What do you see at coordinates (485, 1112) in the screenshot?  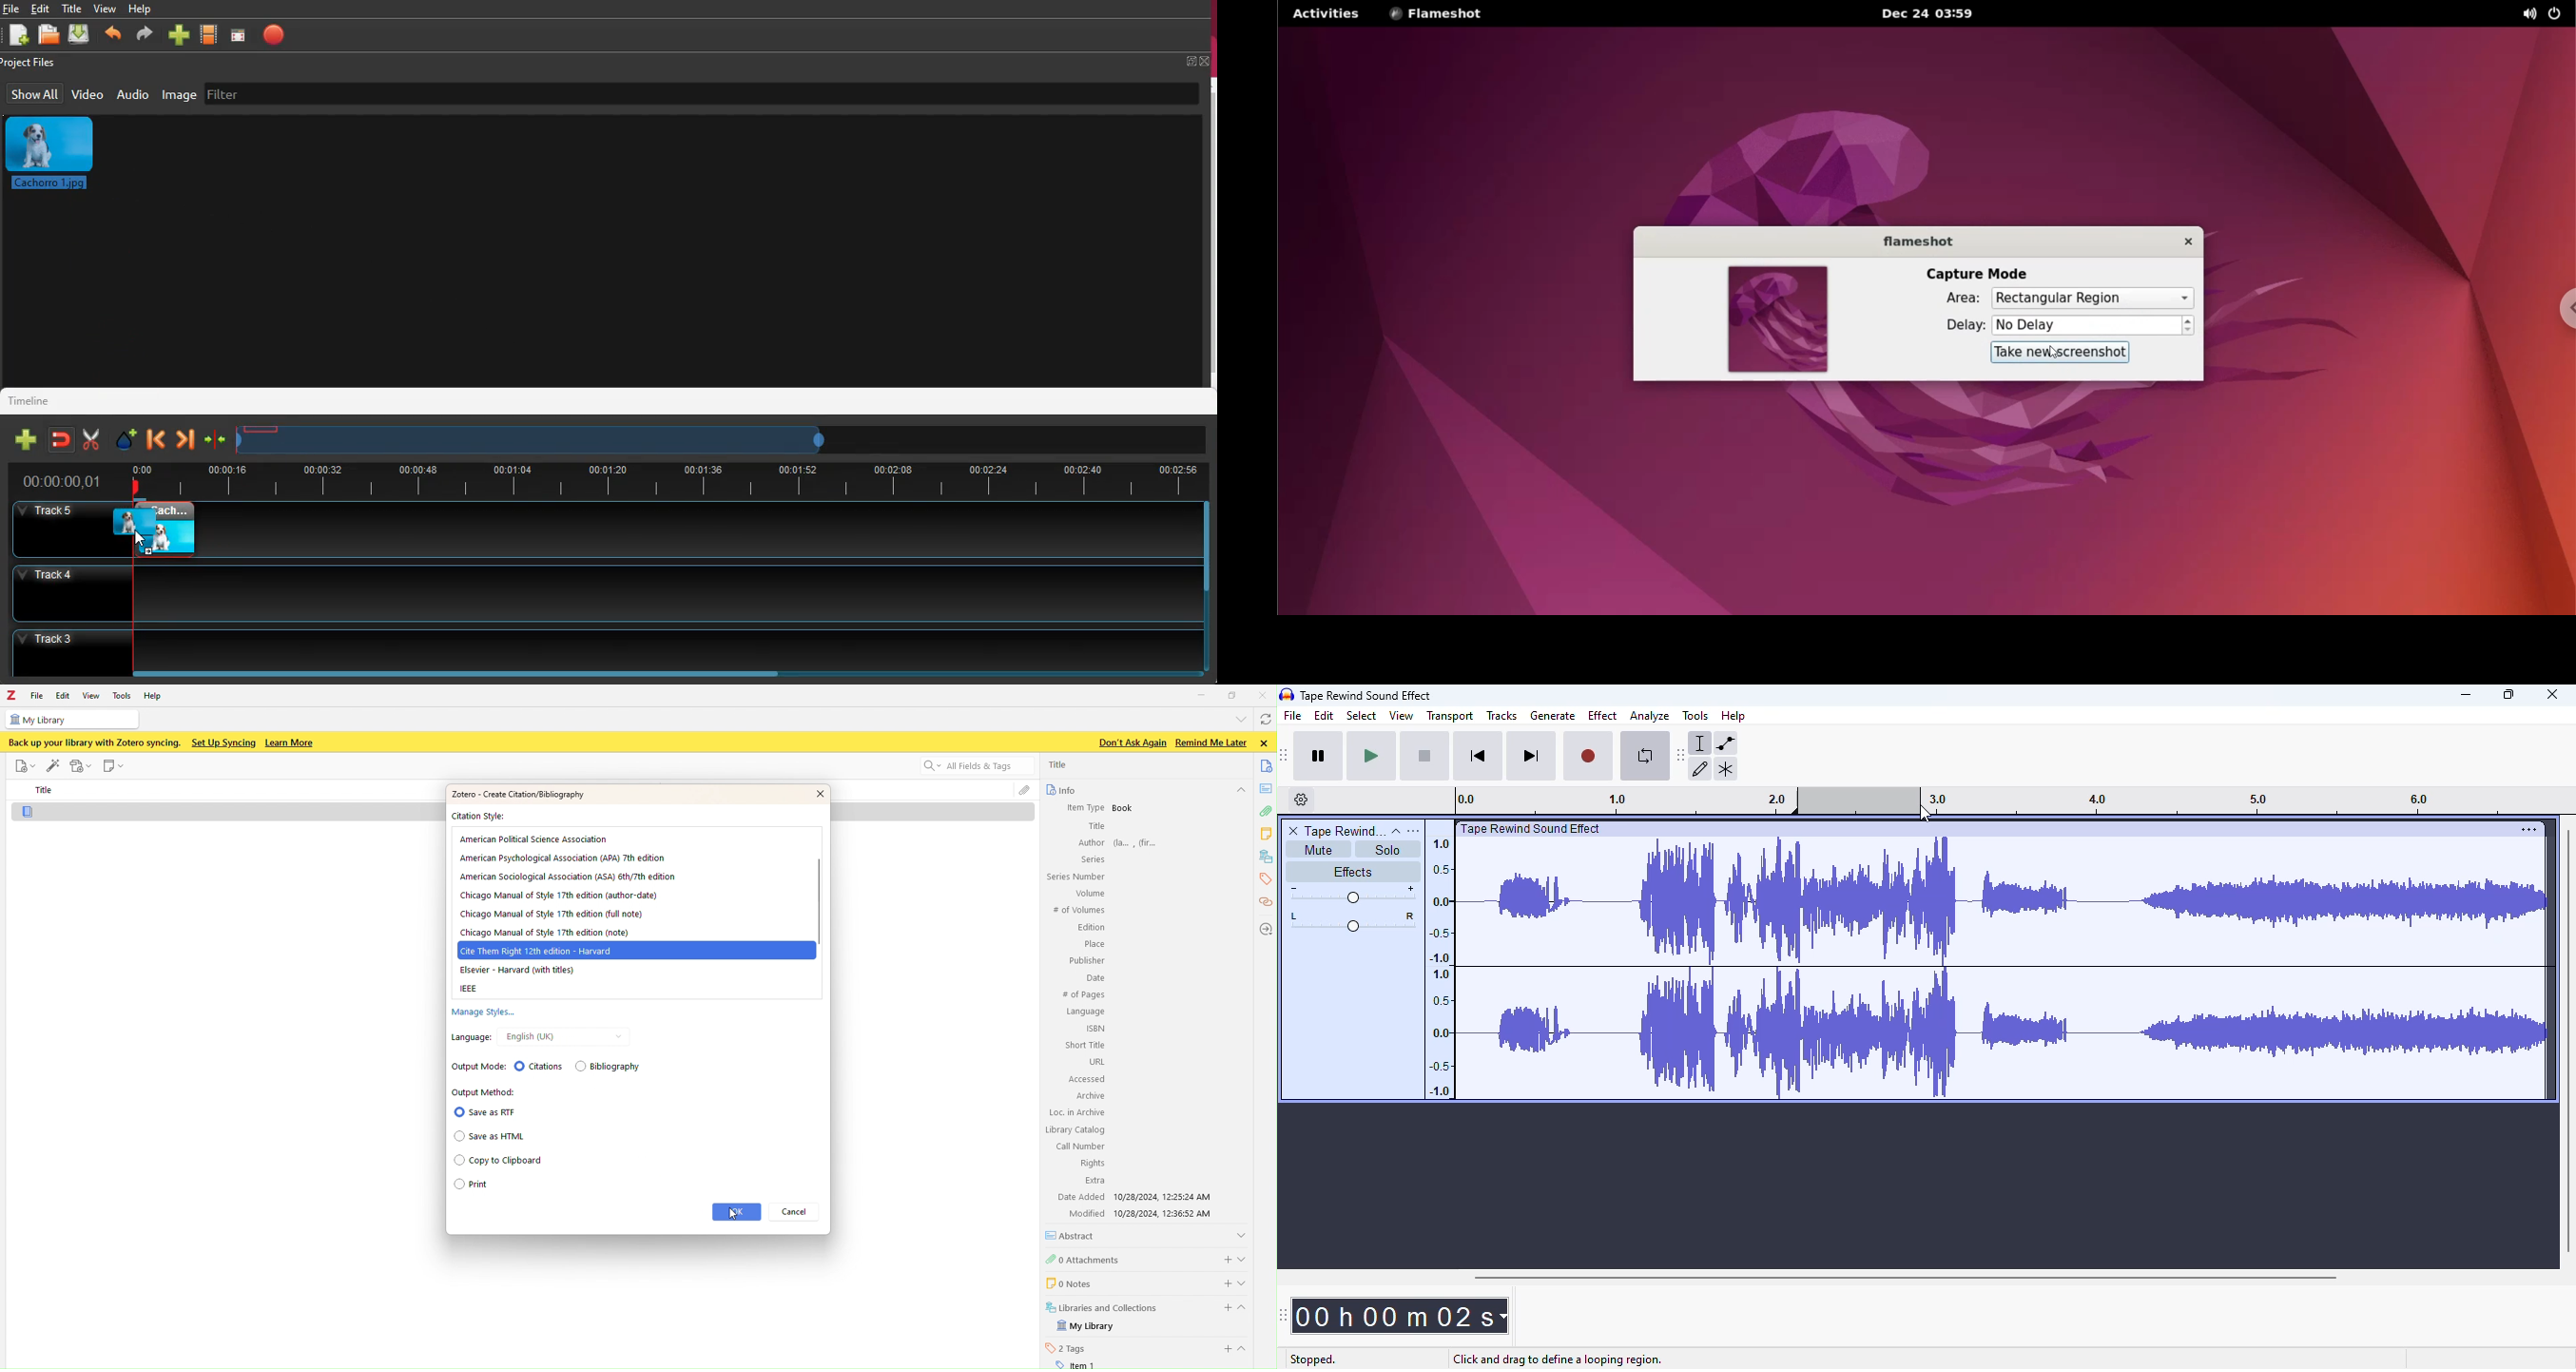 I see `save as RTF` at bounding box center [485, 1112].